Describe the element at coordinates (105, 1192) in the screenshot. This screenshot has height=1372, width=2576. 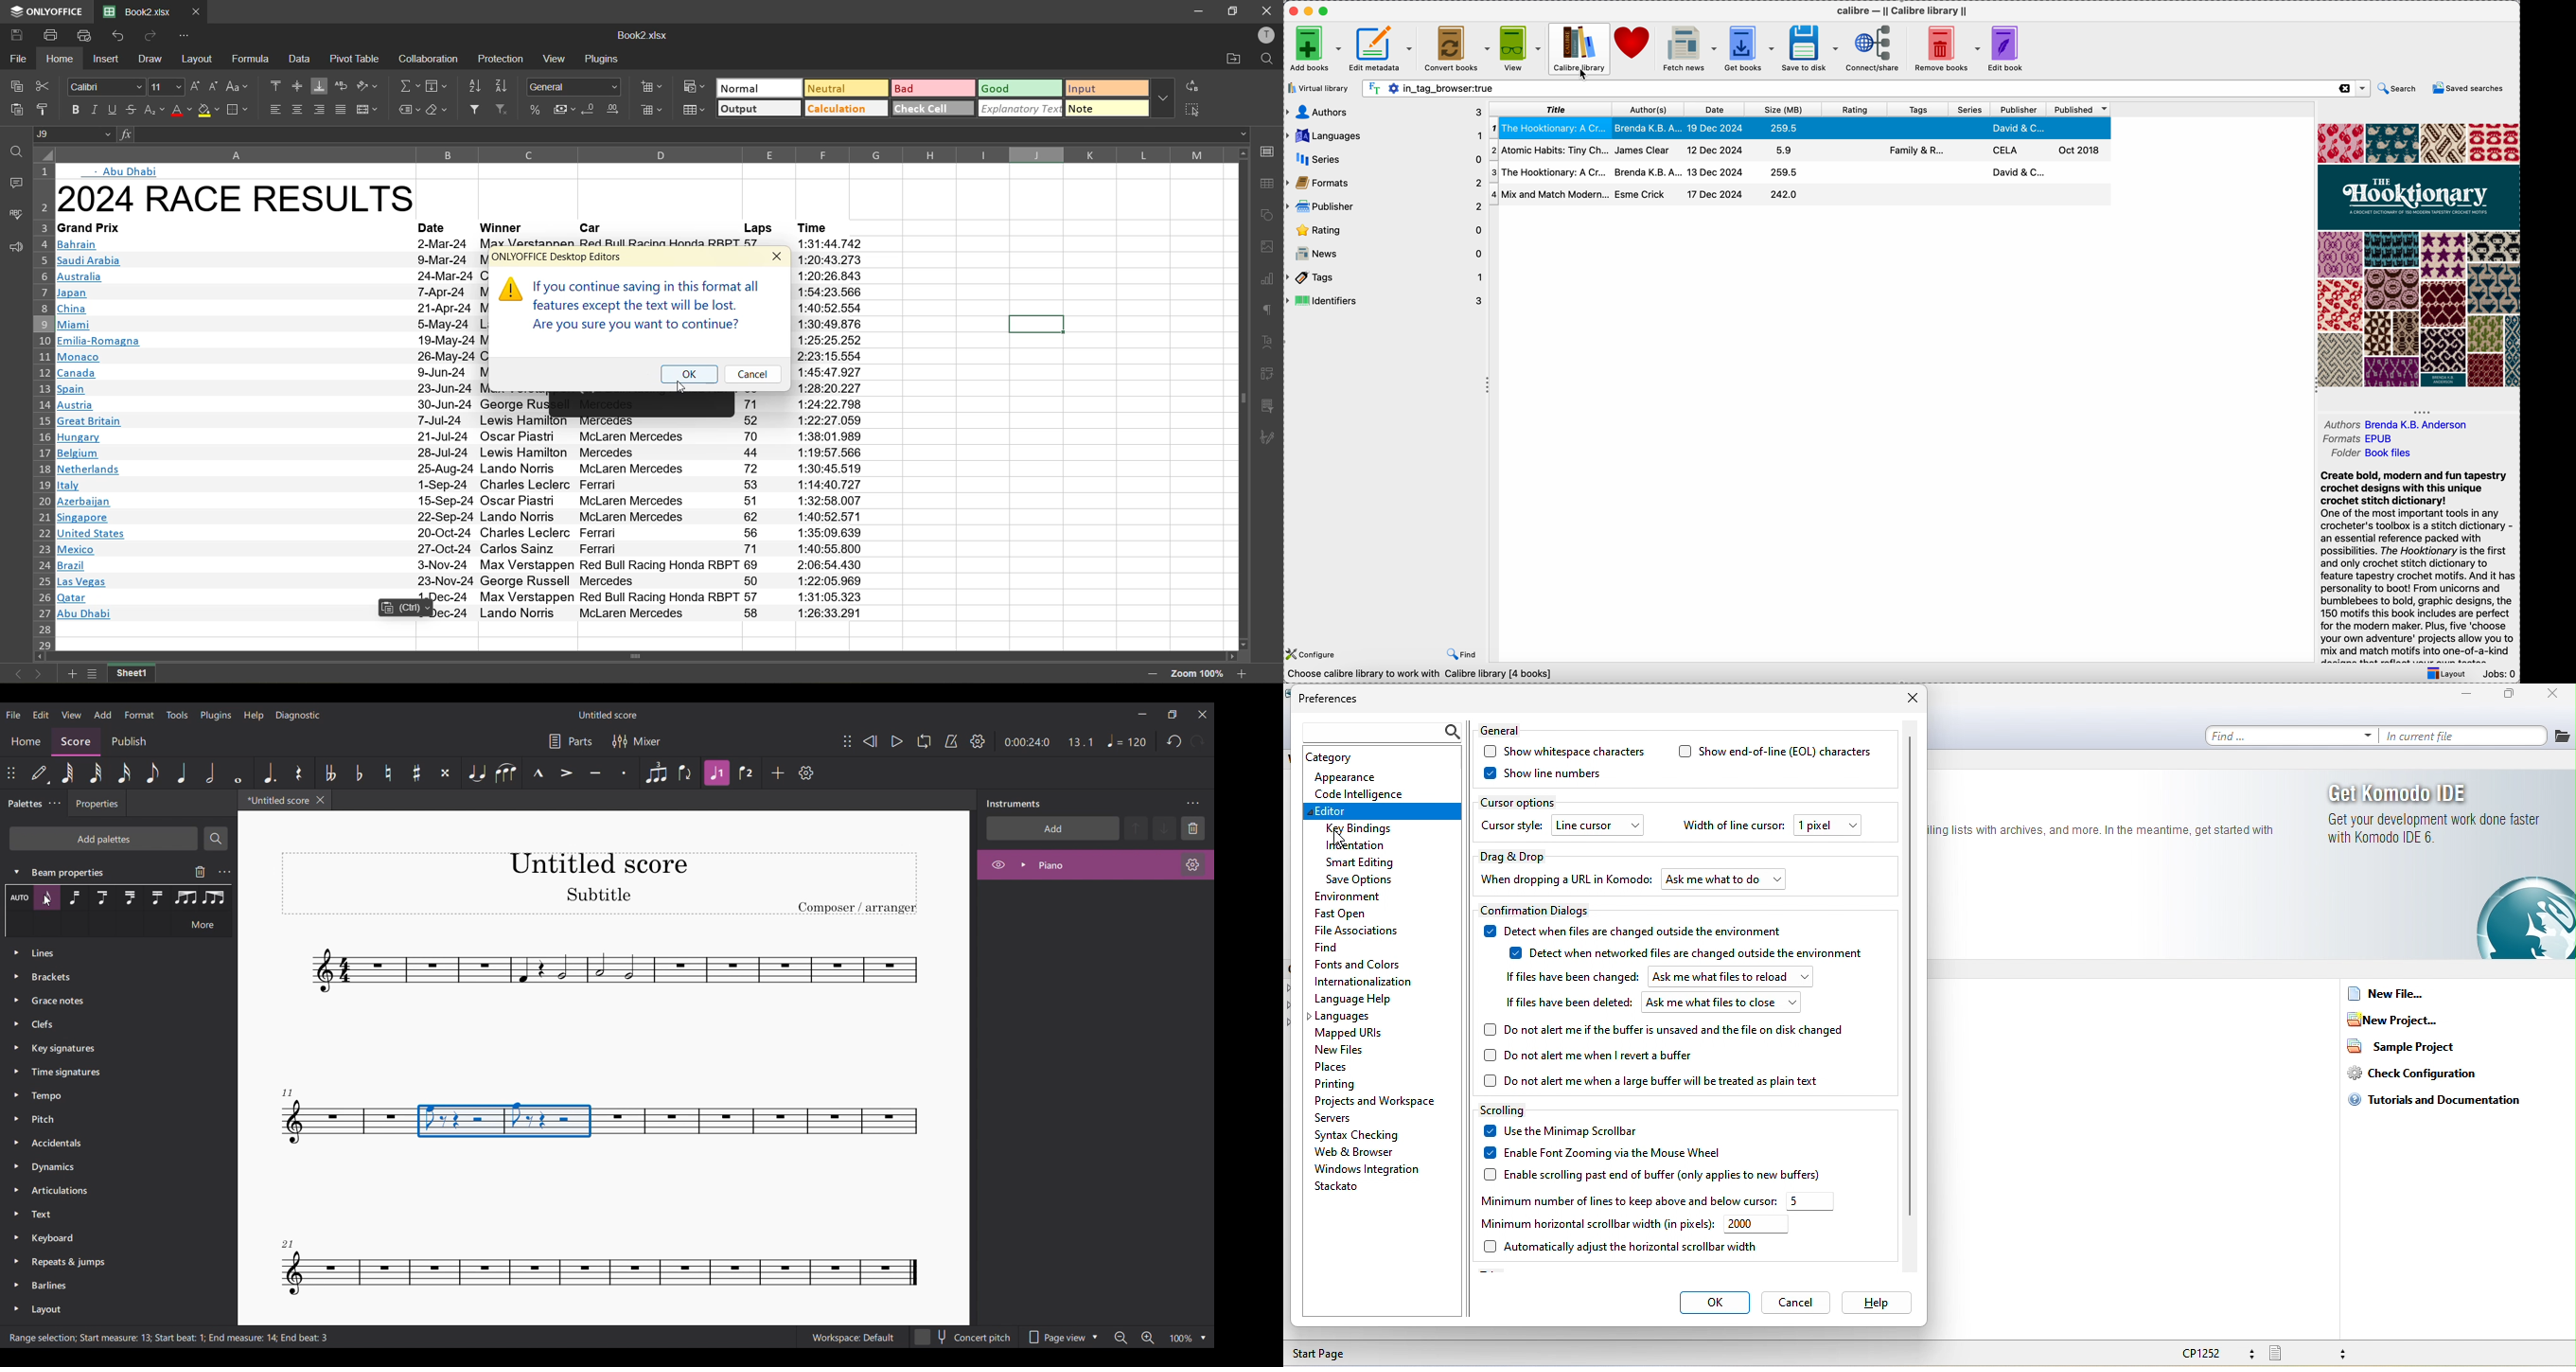
I see `Articulations` at that location.